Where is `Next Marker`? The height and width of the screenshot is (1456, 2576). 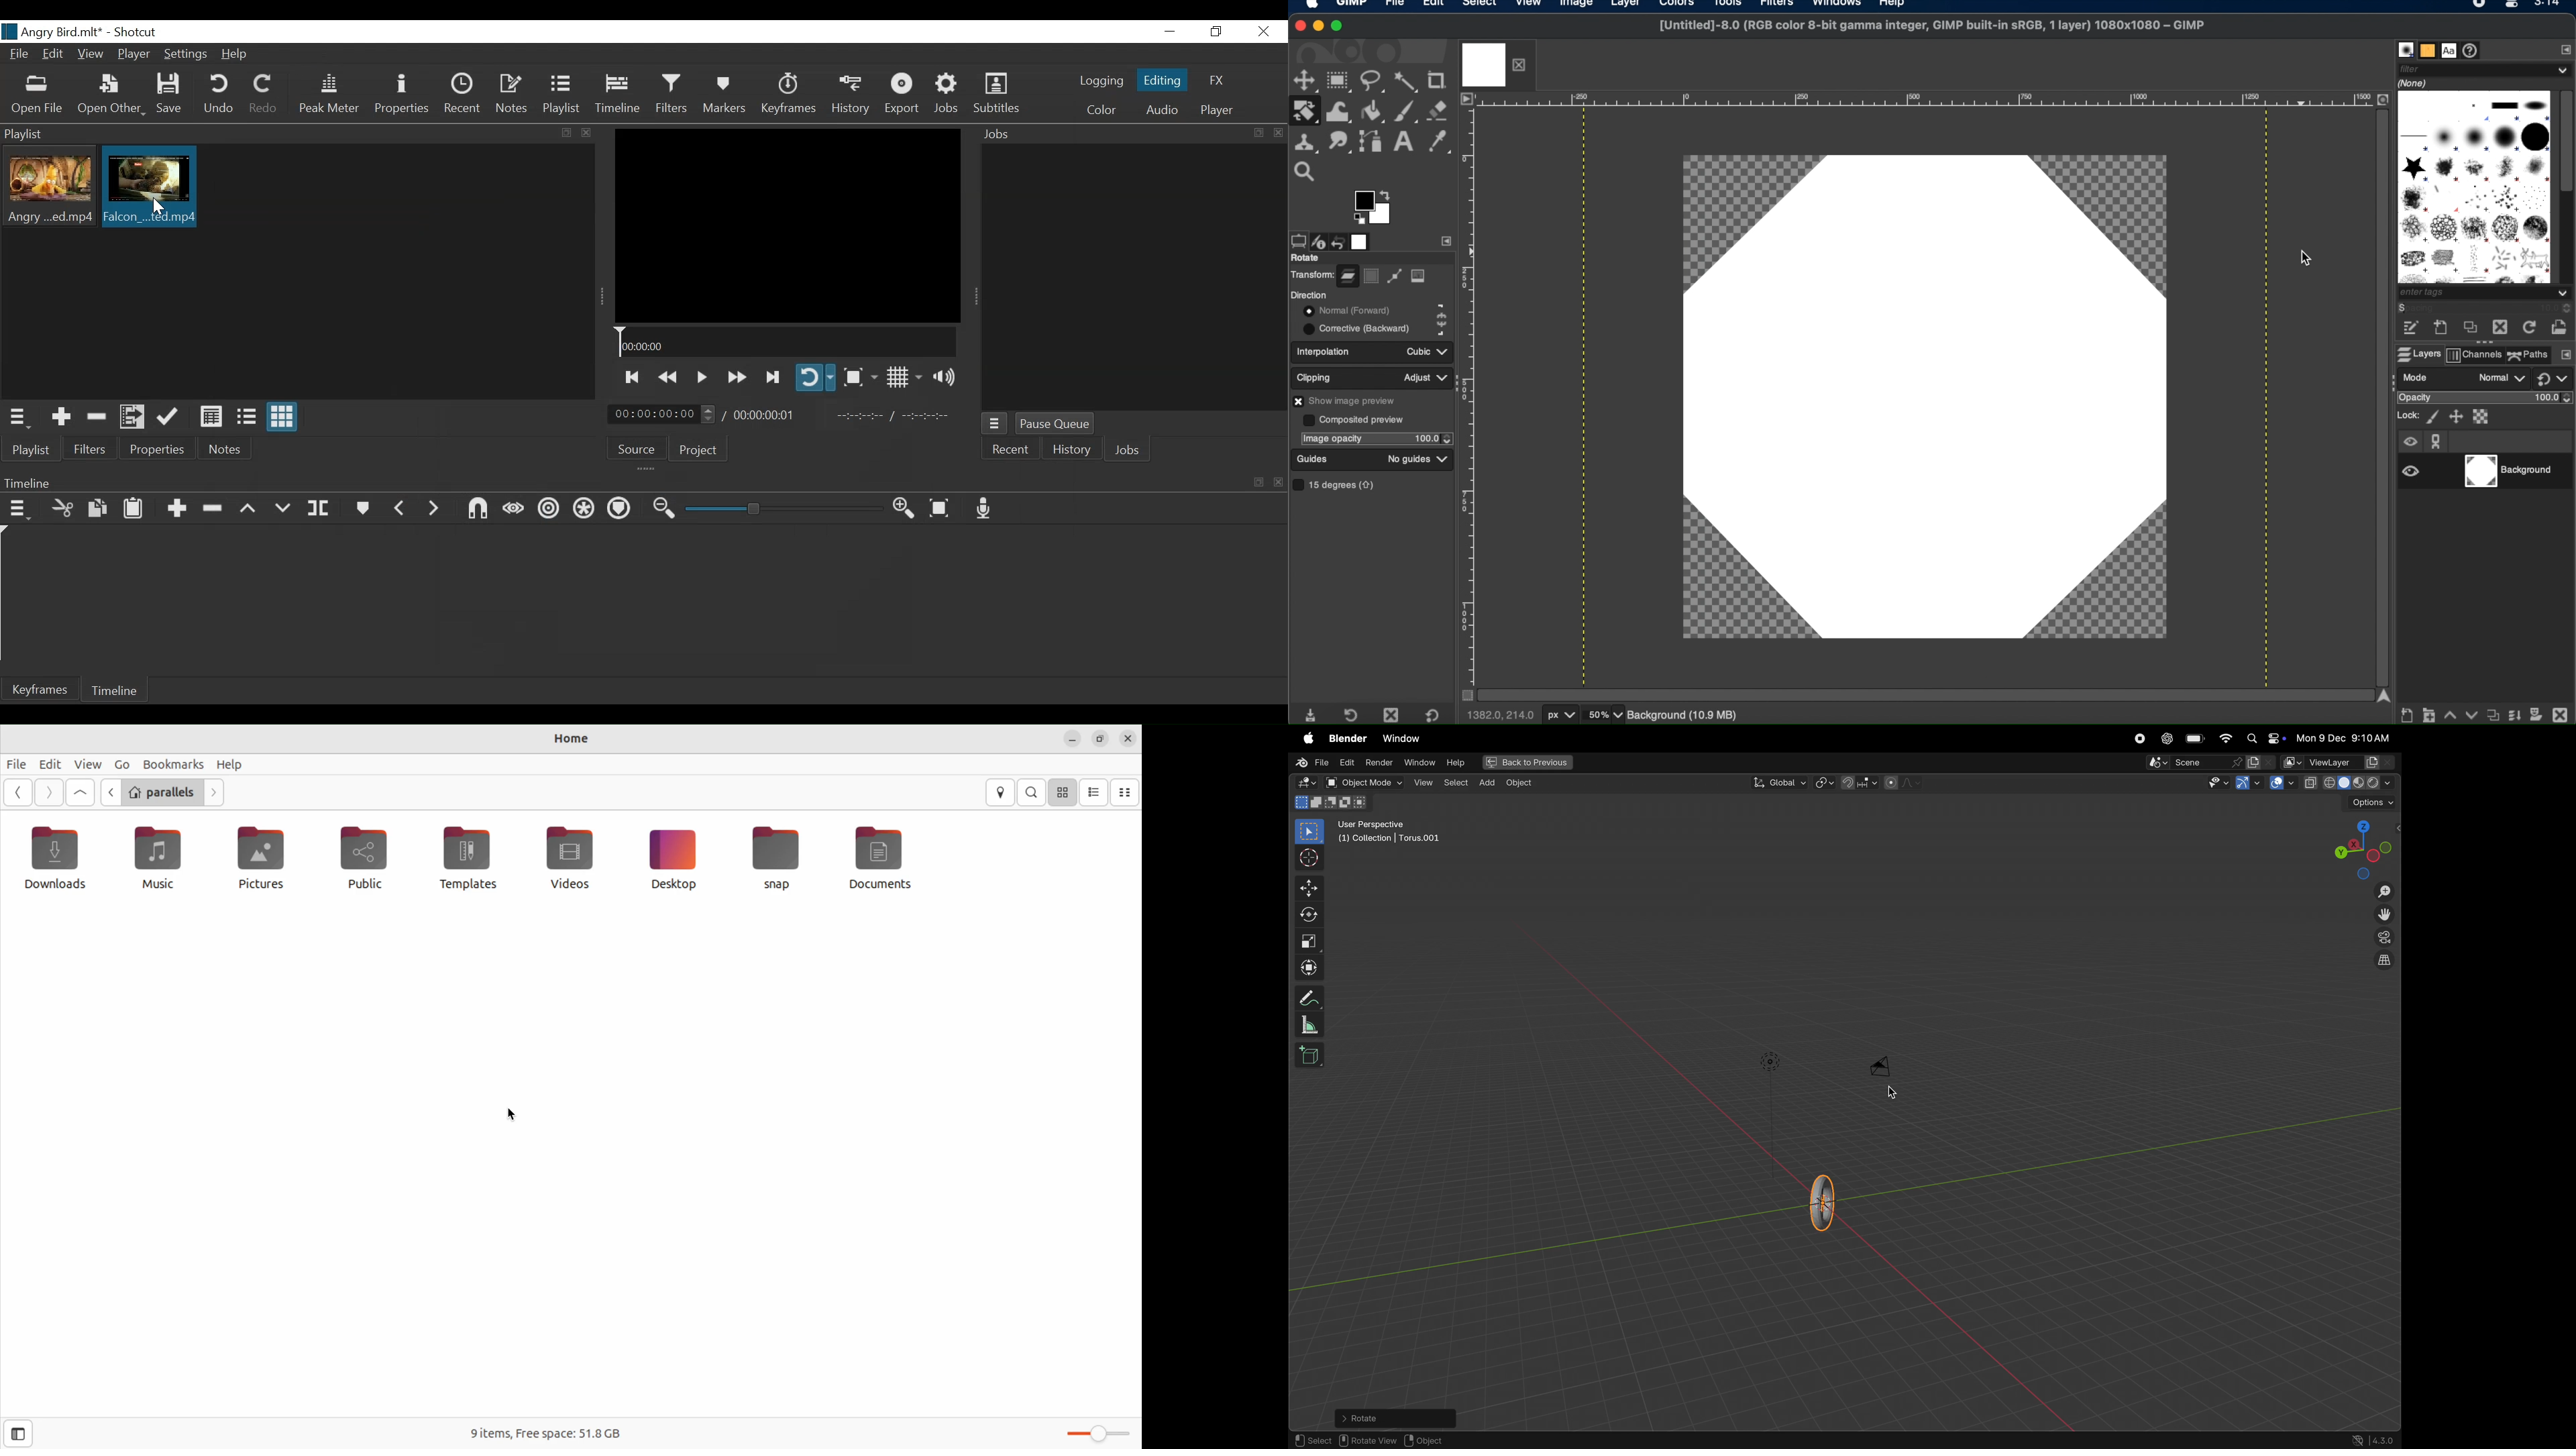 Next Marker is located at coordinates (435, 508).